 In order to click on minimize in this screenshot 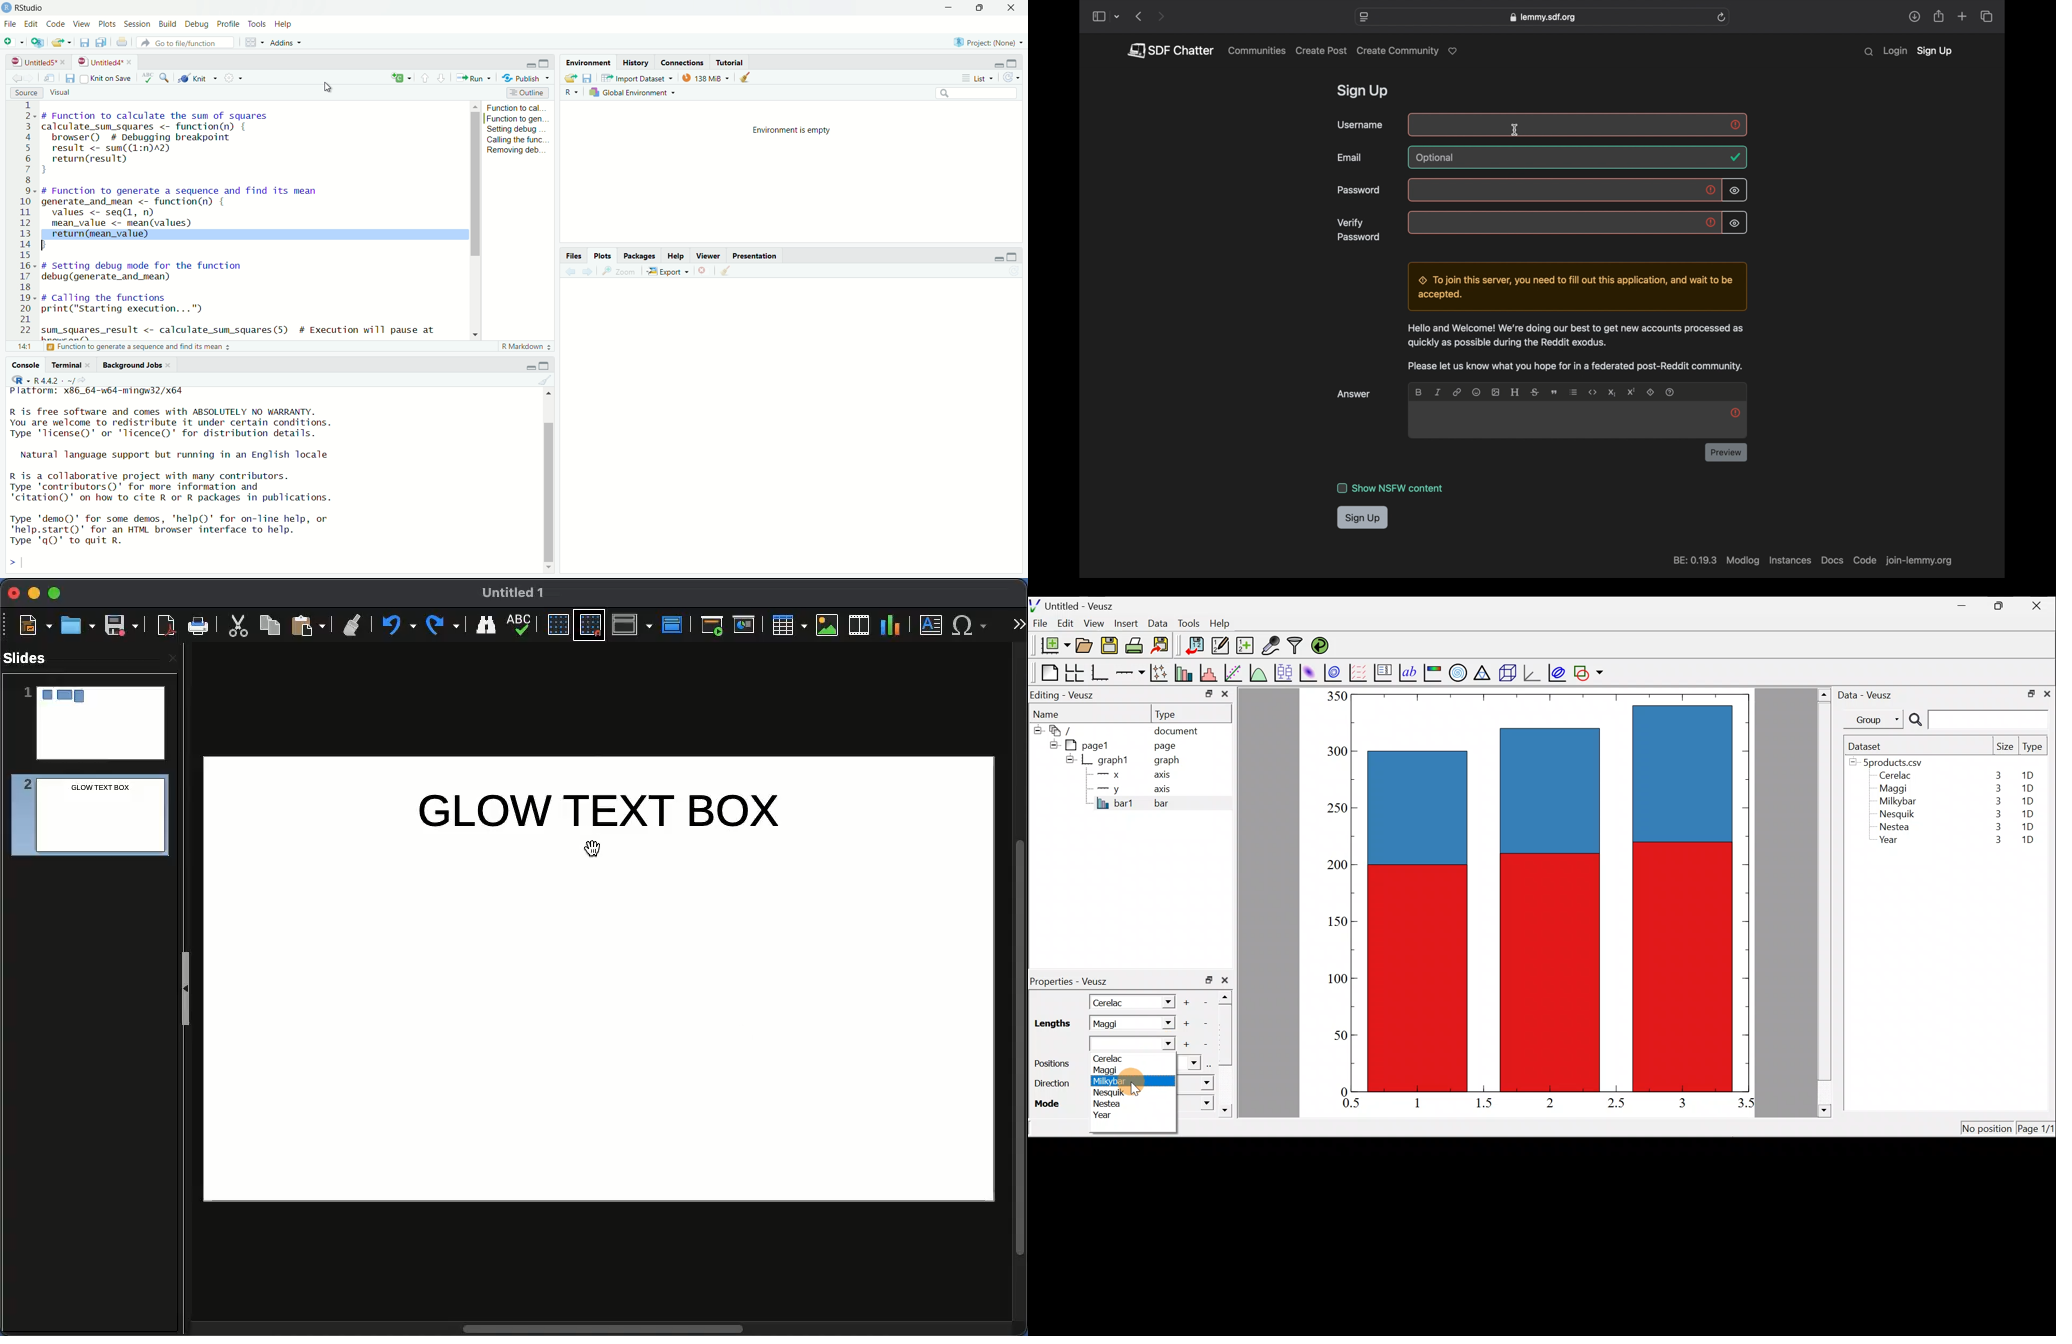, I will do `click(995, 64)`.